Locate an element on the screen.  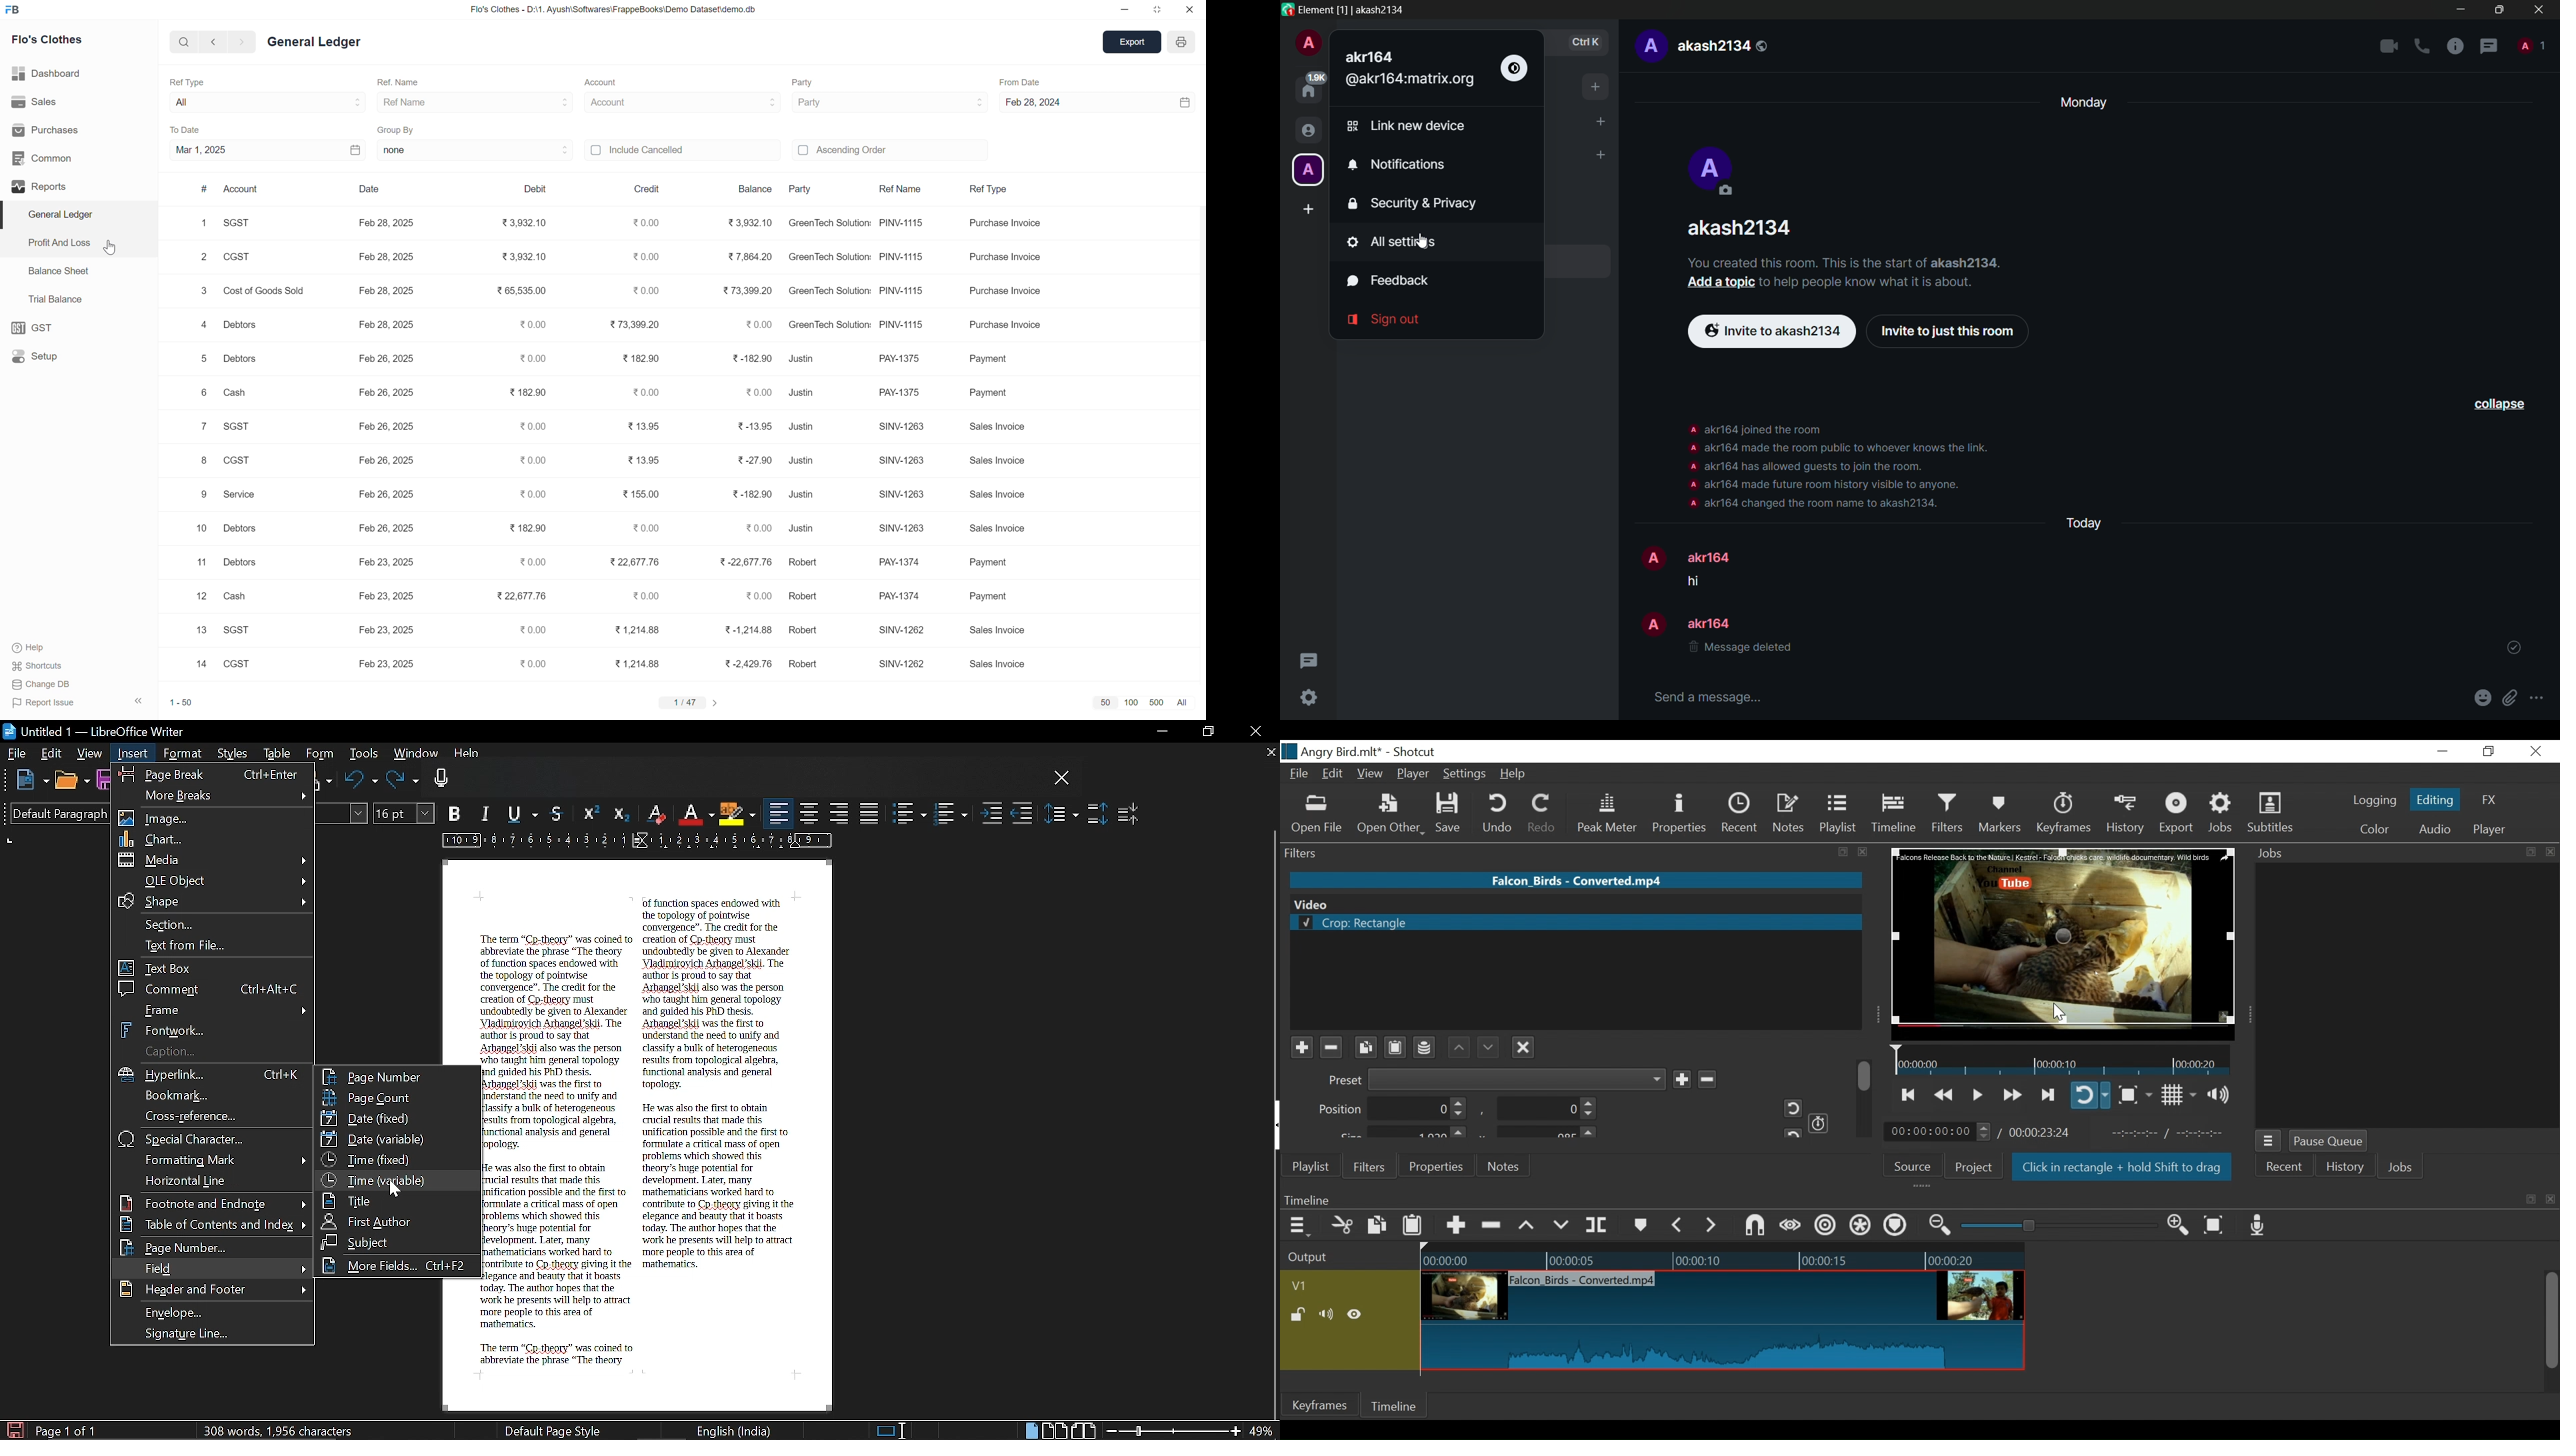
Undo is located at coordinates (361, 781).